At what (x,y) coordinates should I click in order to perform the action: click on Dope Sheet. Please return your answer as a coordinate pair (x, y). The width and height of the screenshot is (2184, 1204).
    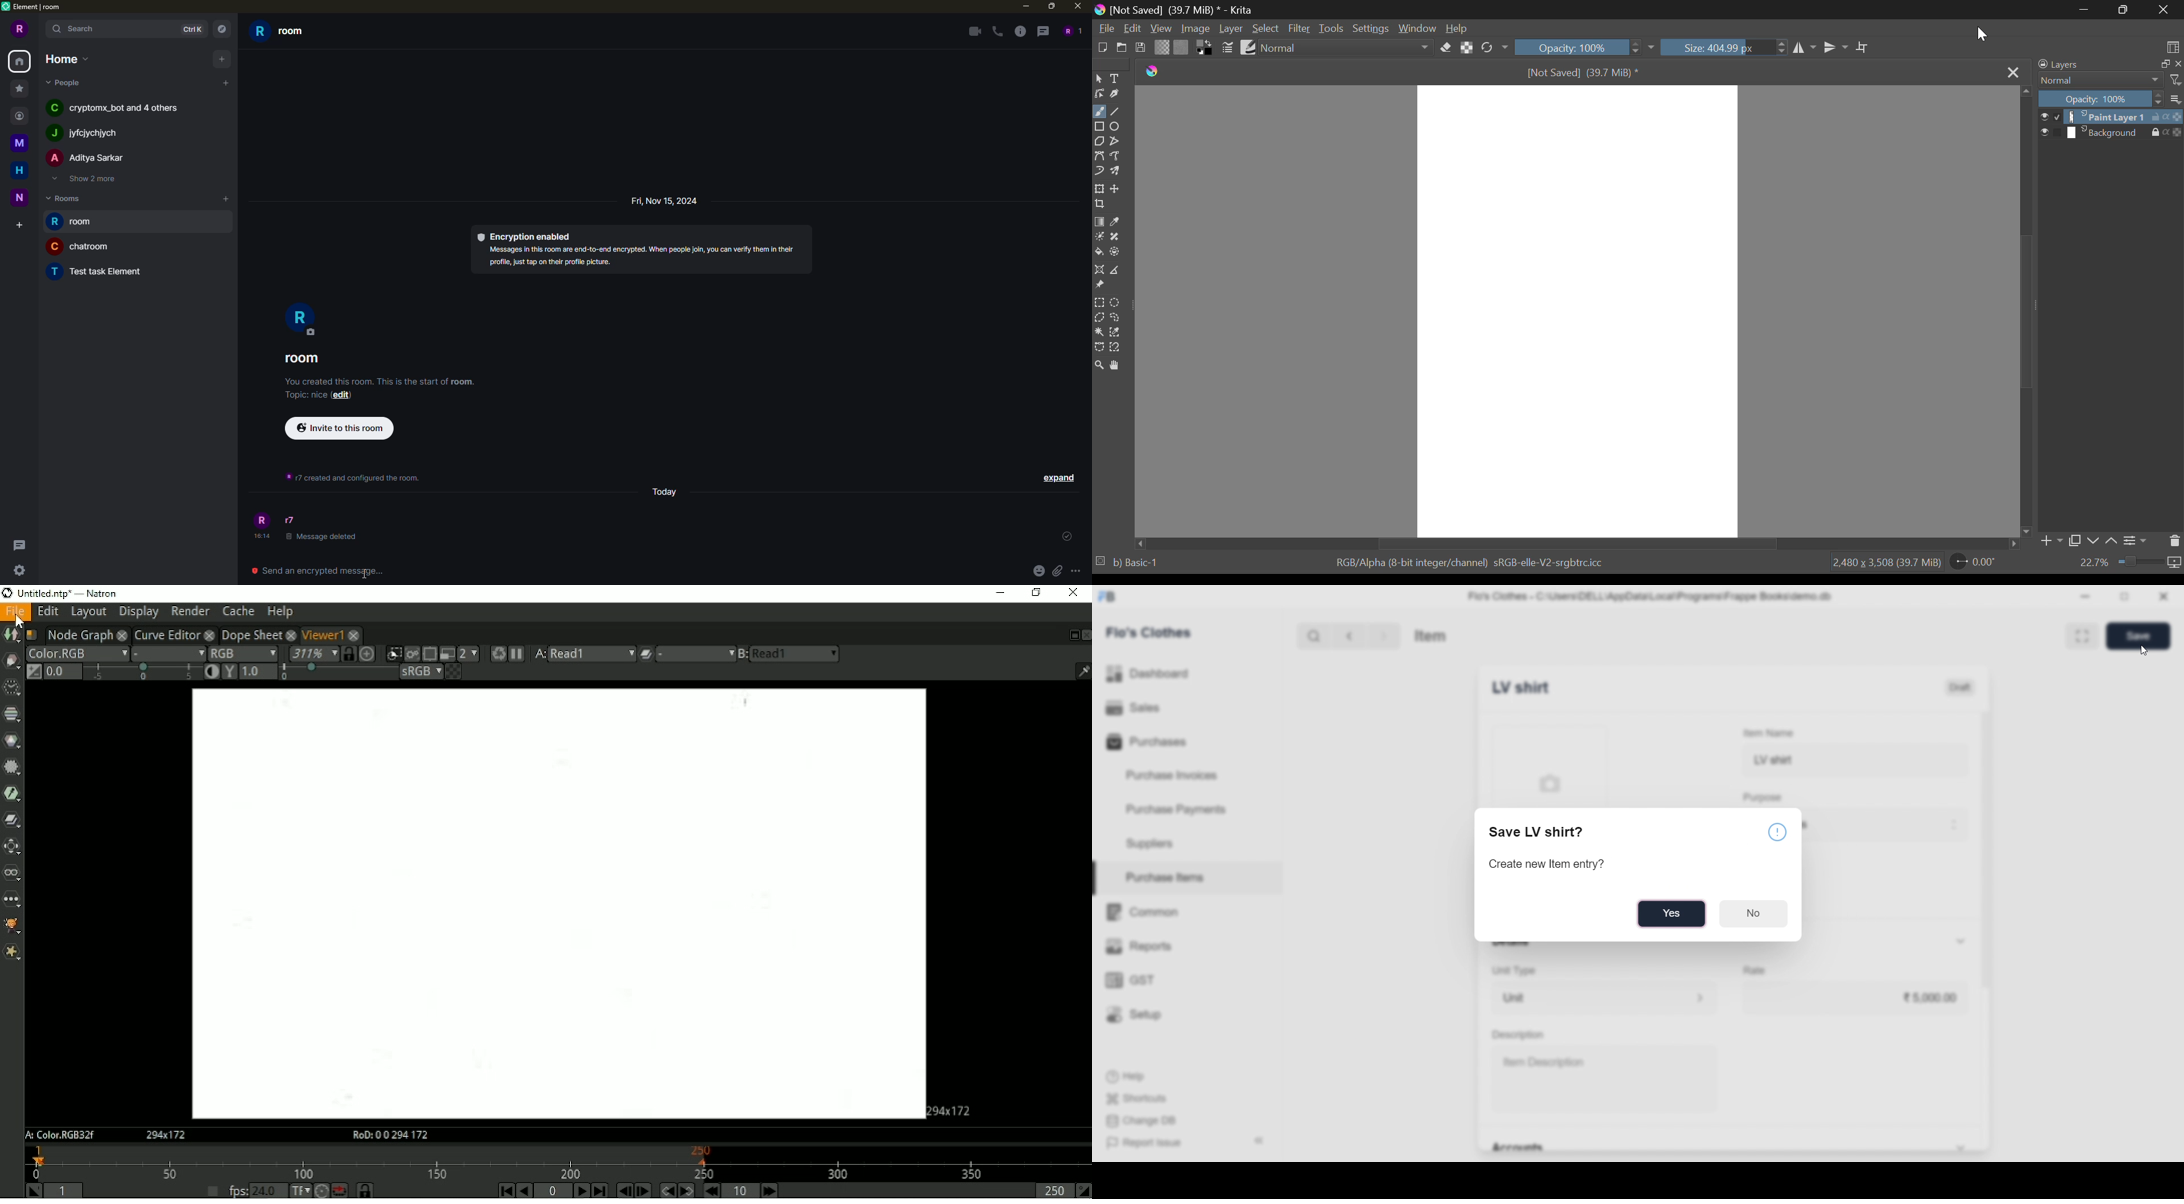
    Looking at the image, I should click on (251, 633).